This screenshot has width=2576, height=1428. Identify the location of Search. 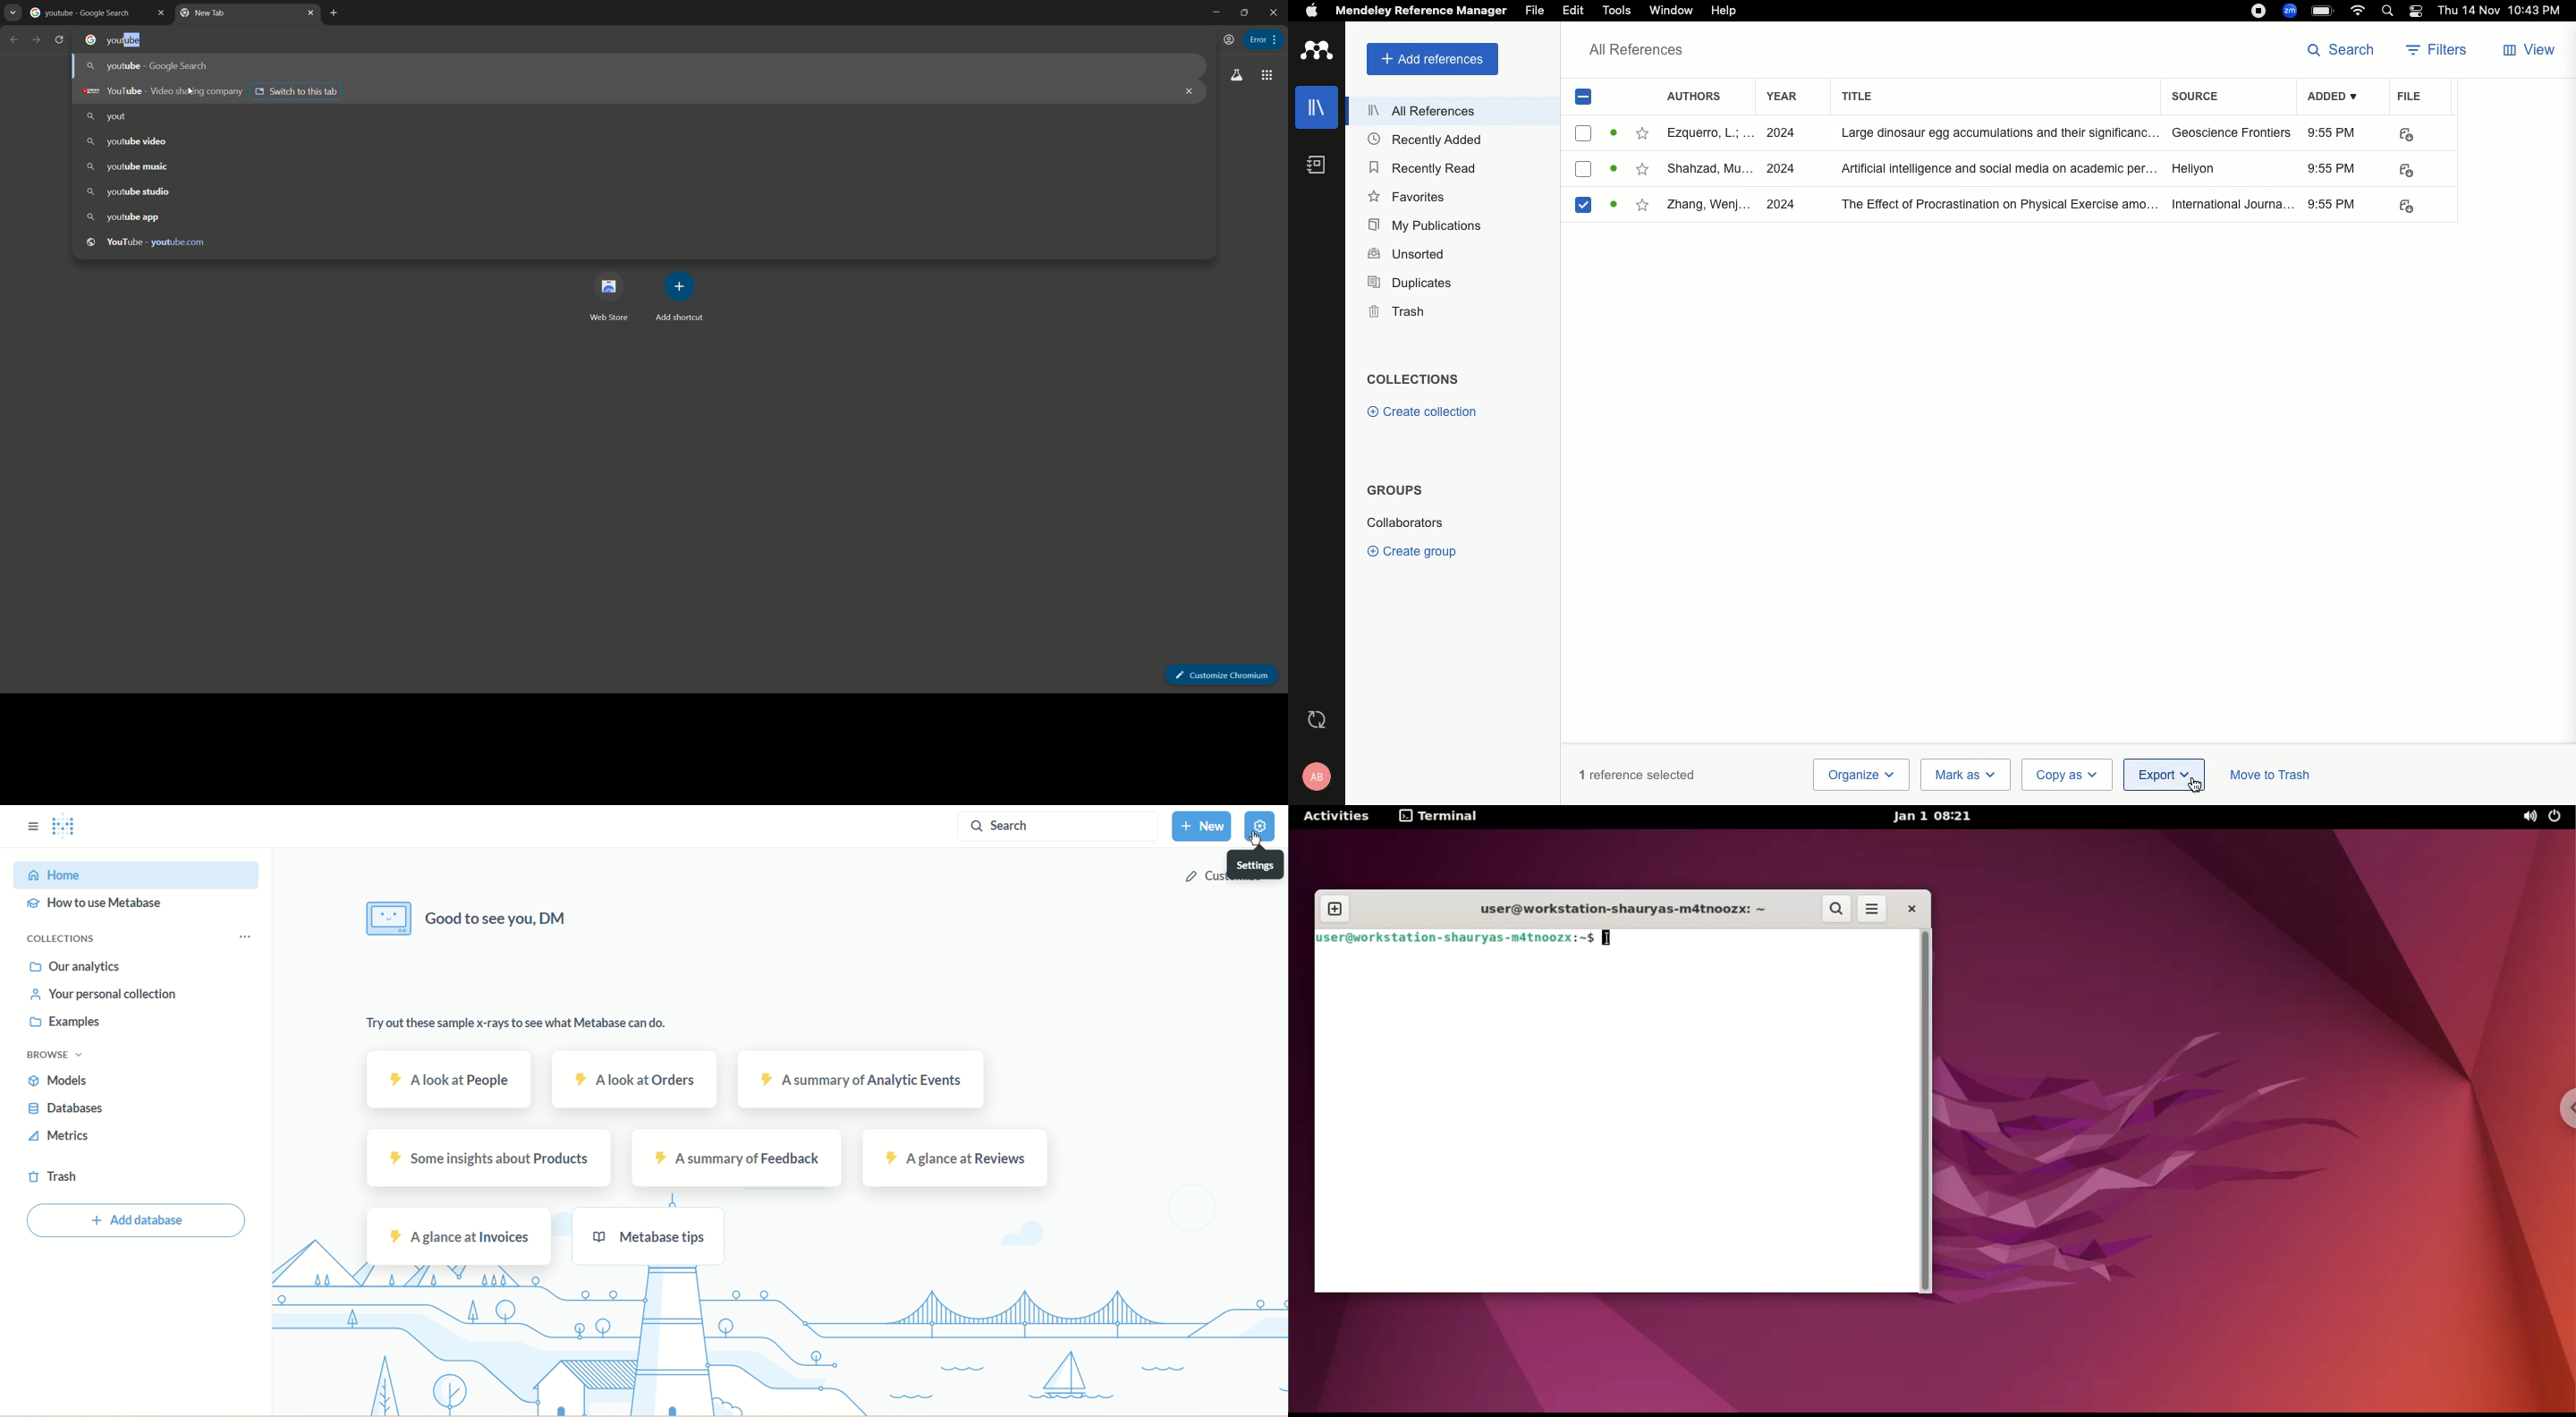
(2344, 49).